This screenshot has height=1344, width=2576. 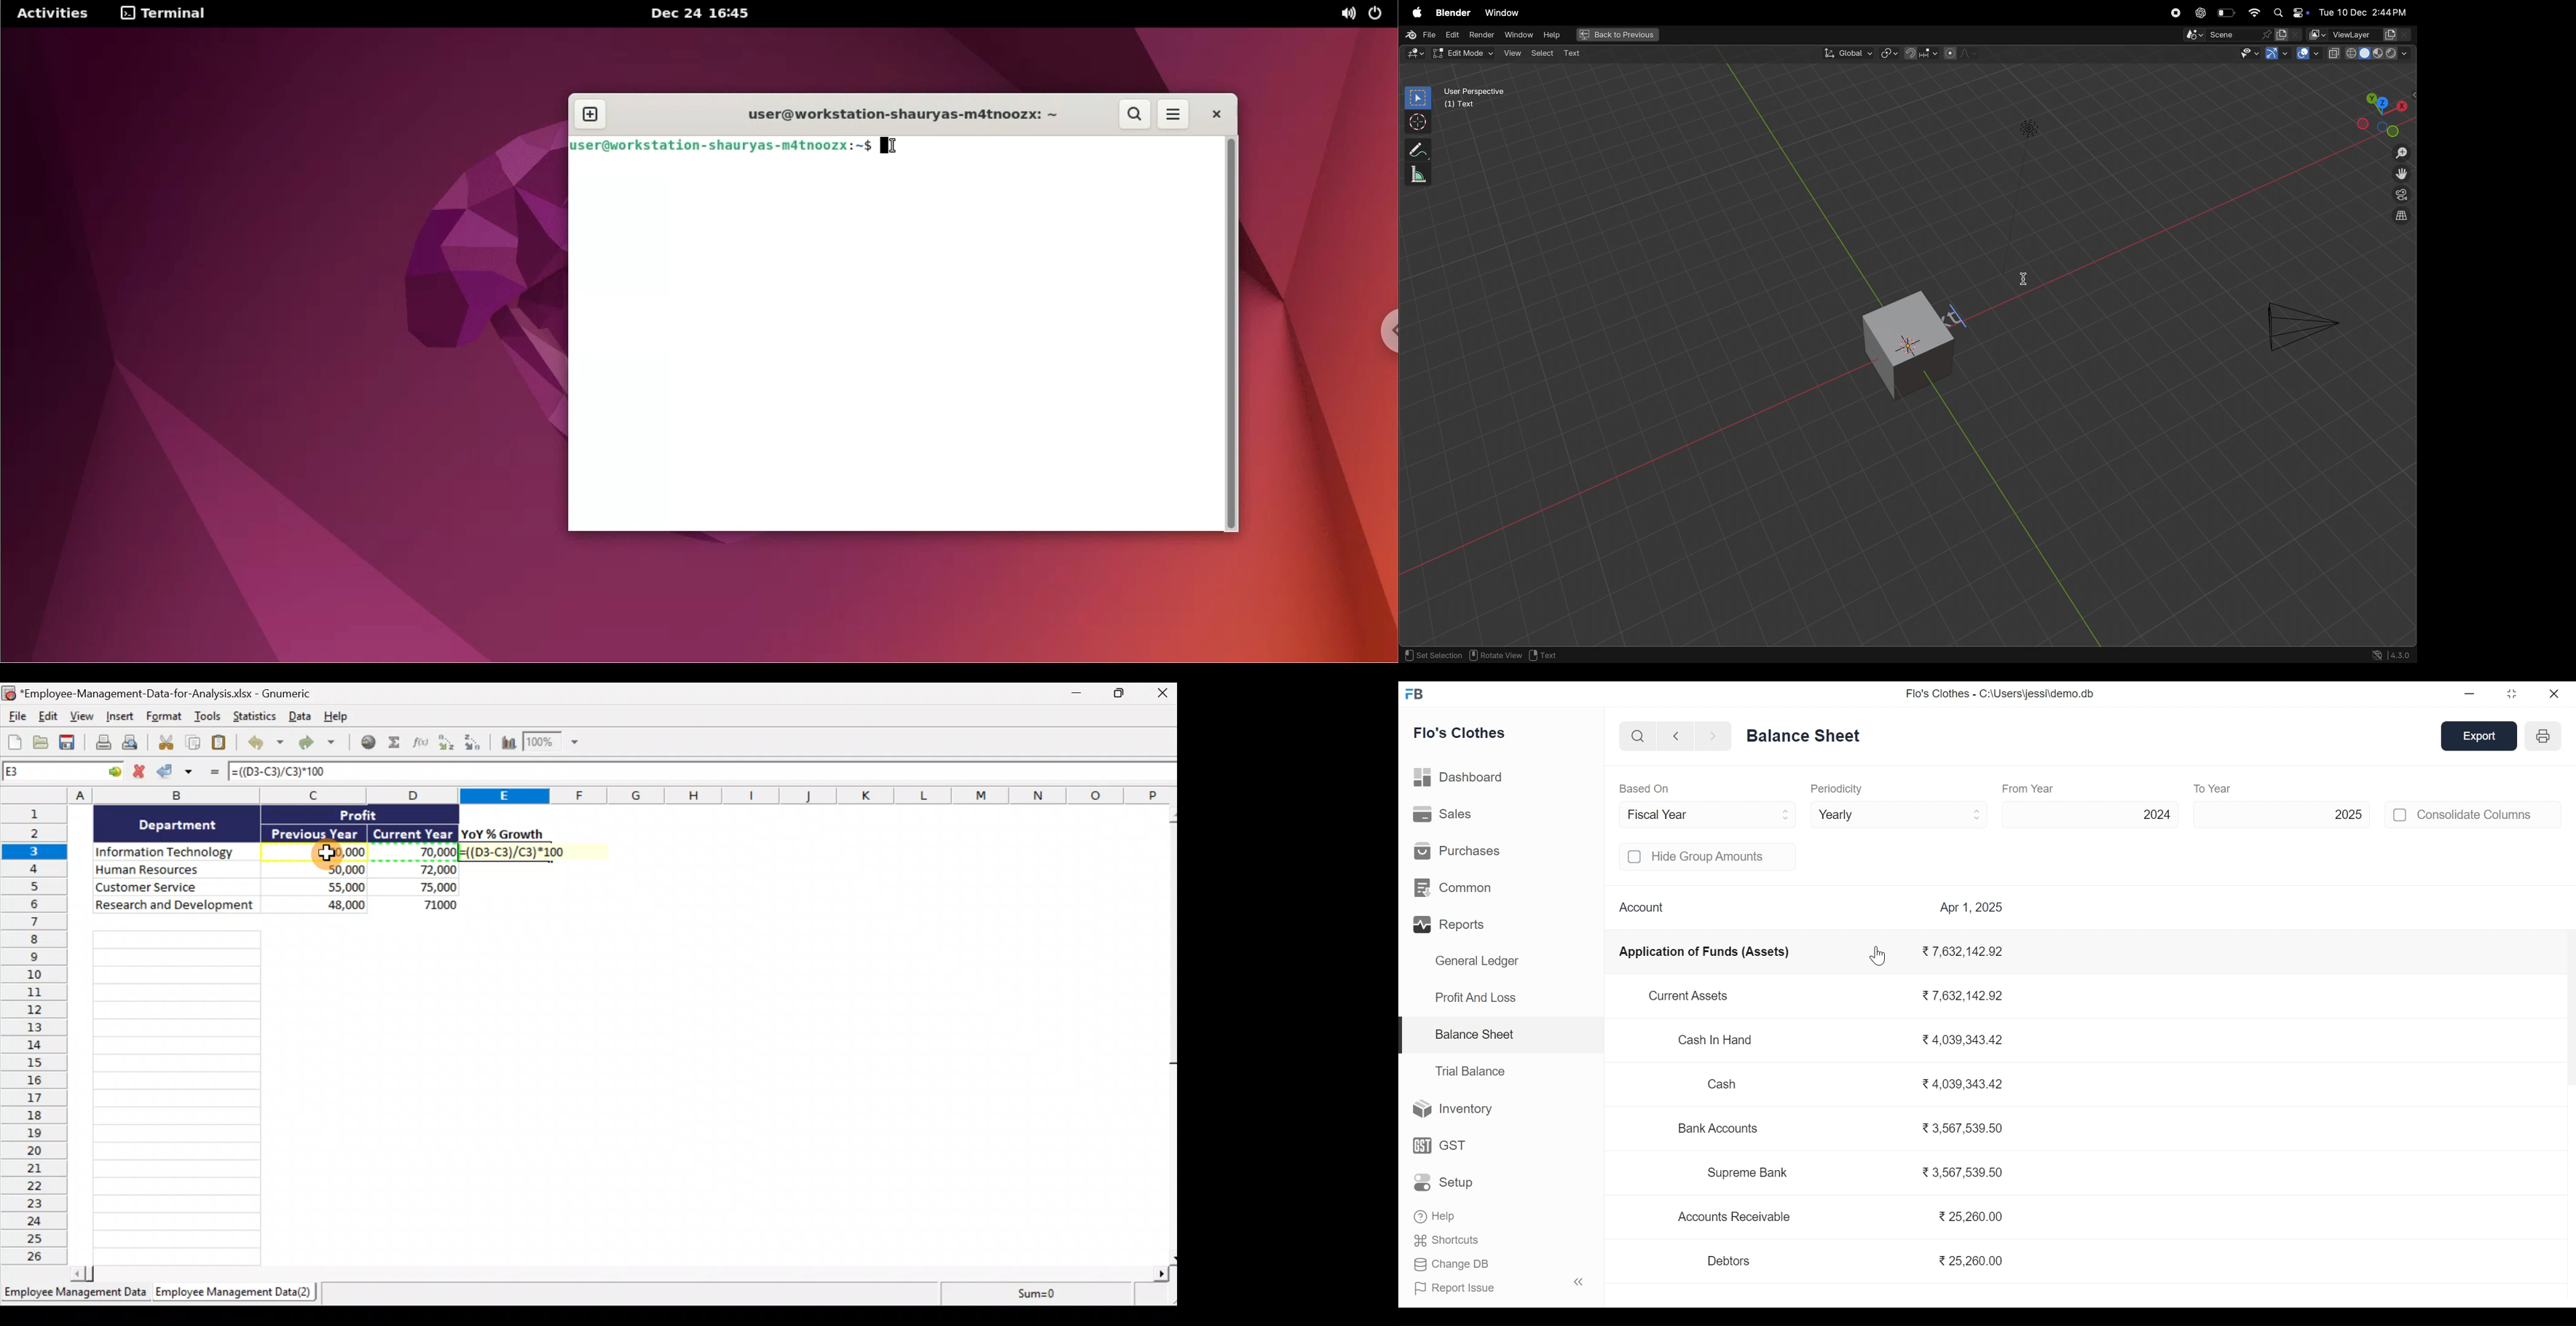 I want to click on dashboard, so click(x=1460, y=780).